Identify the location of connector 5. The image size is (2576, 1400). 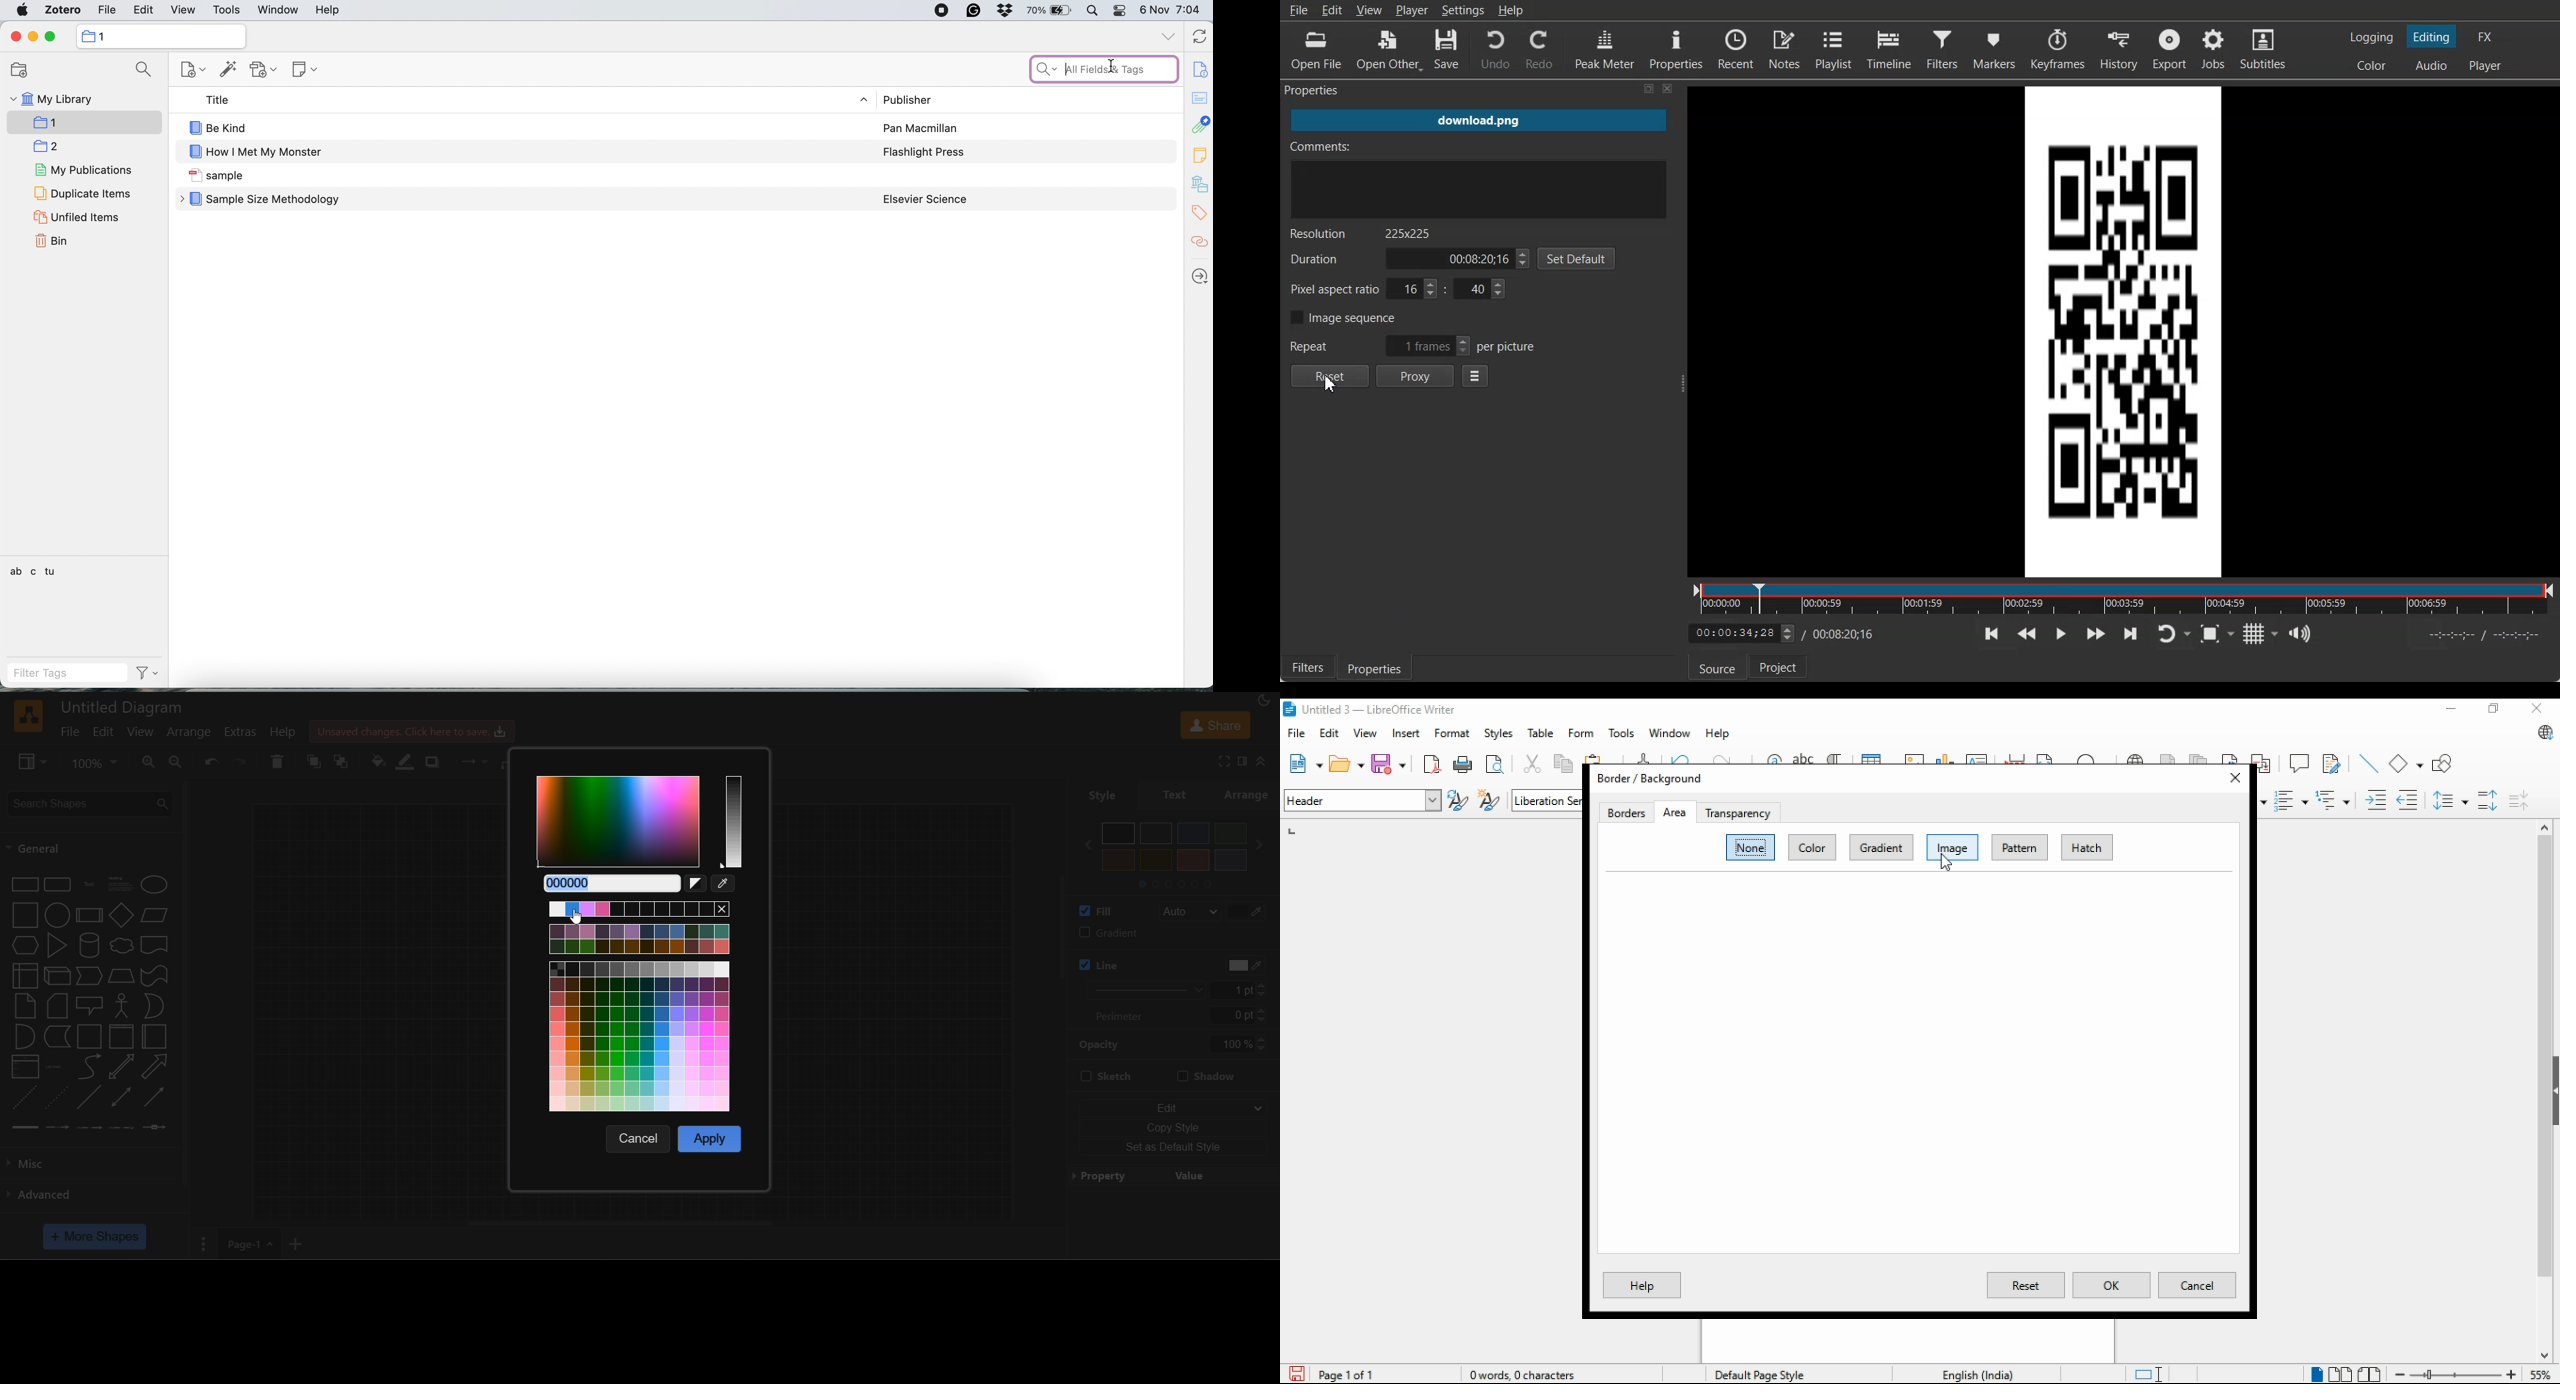
(154, 1127).